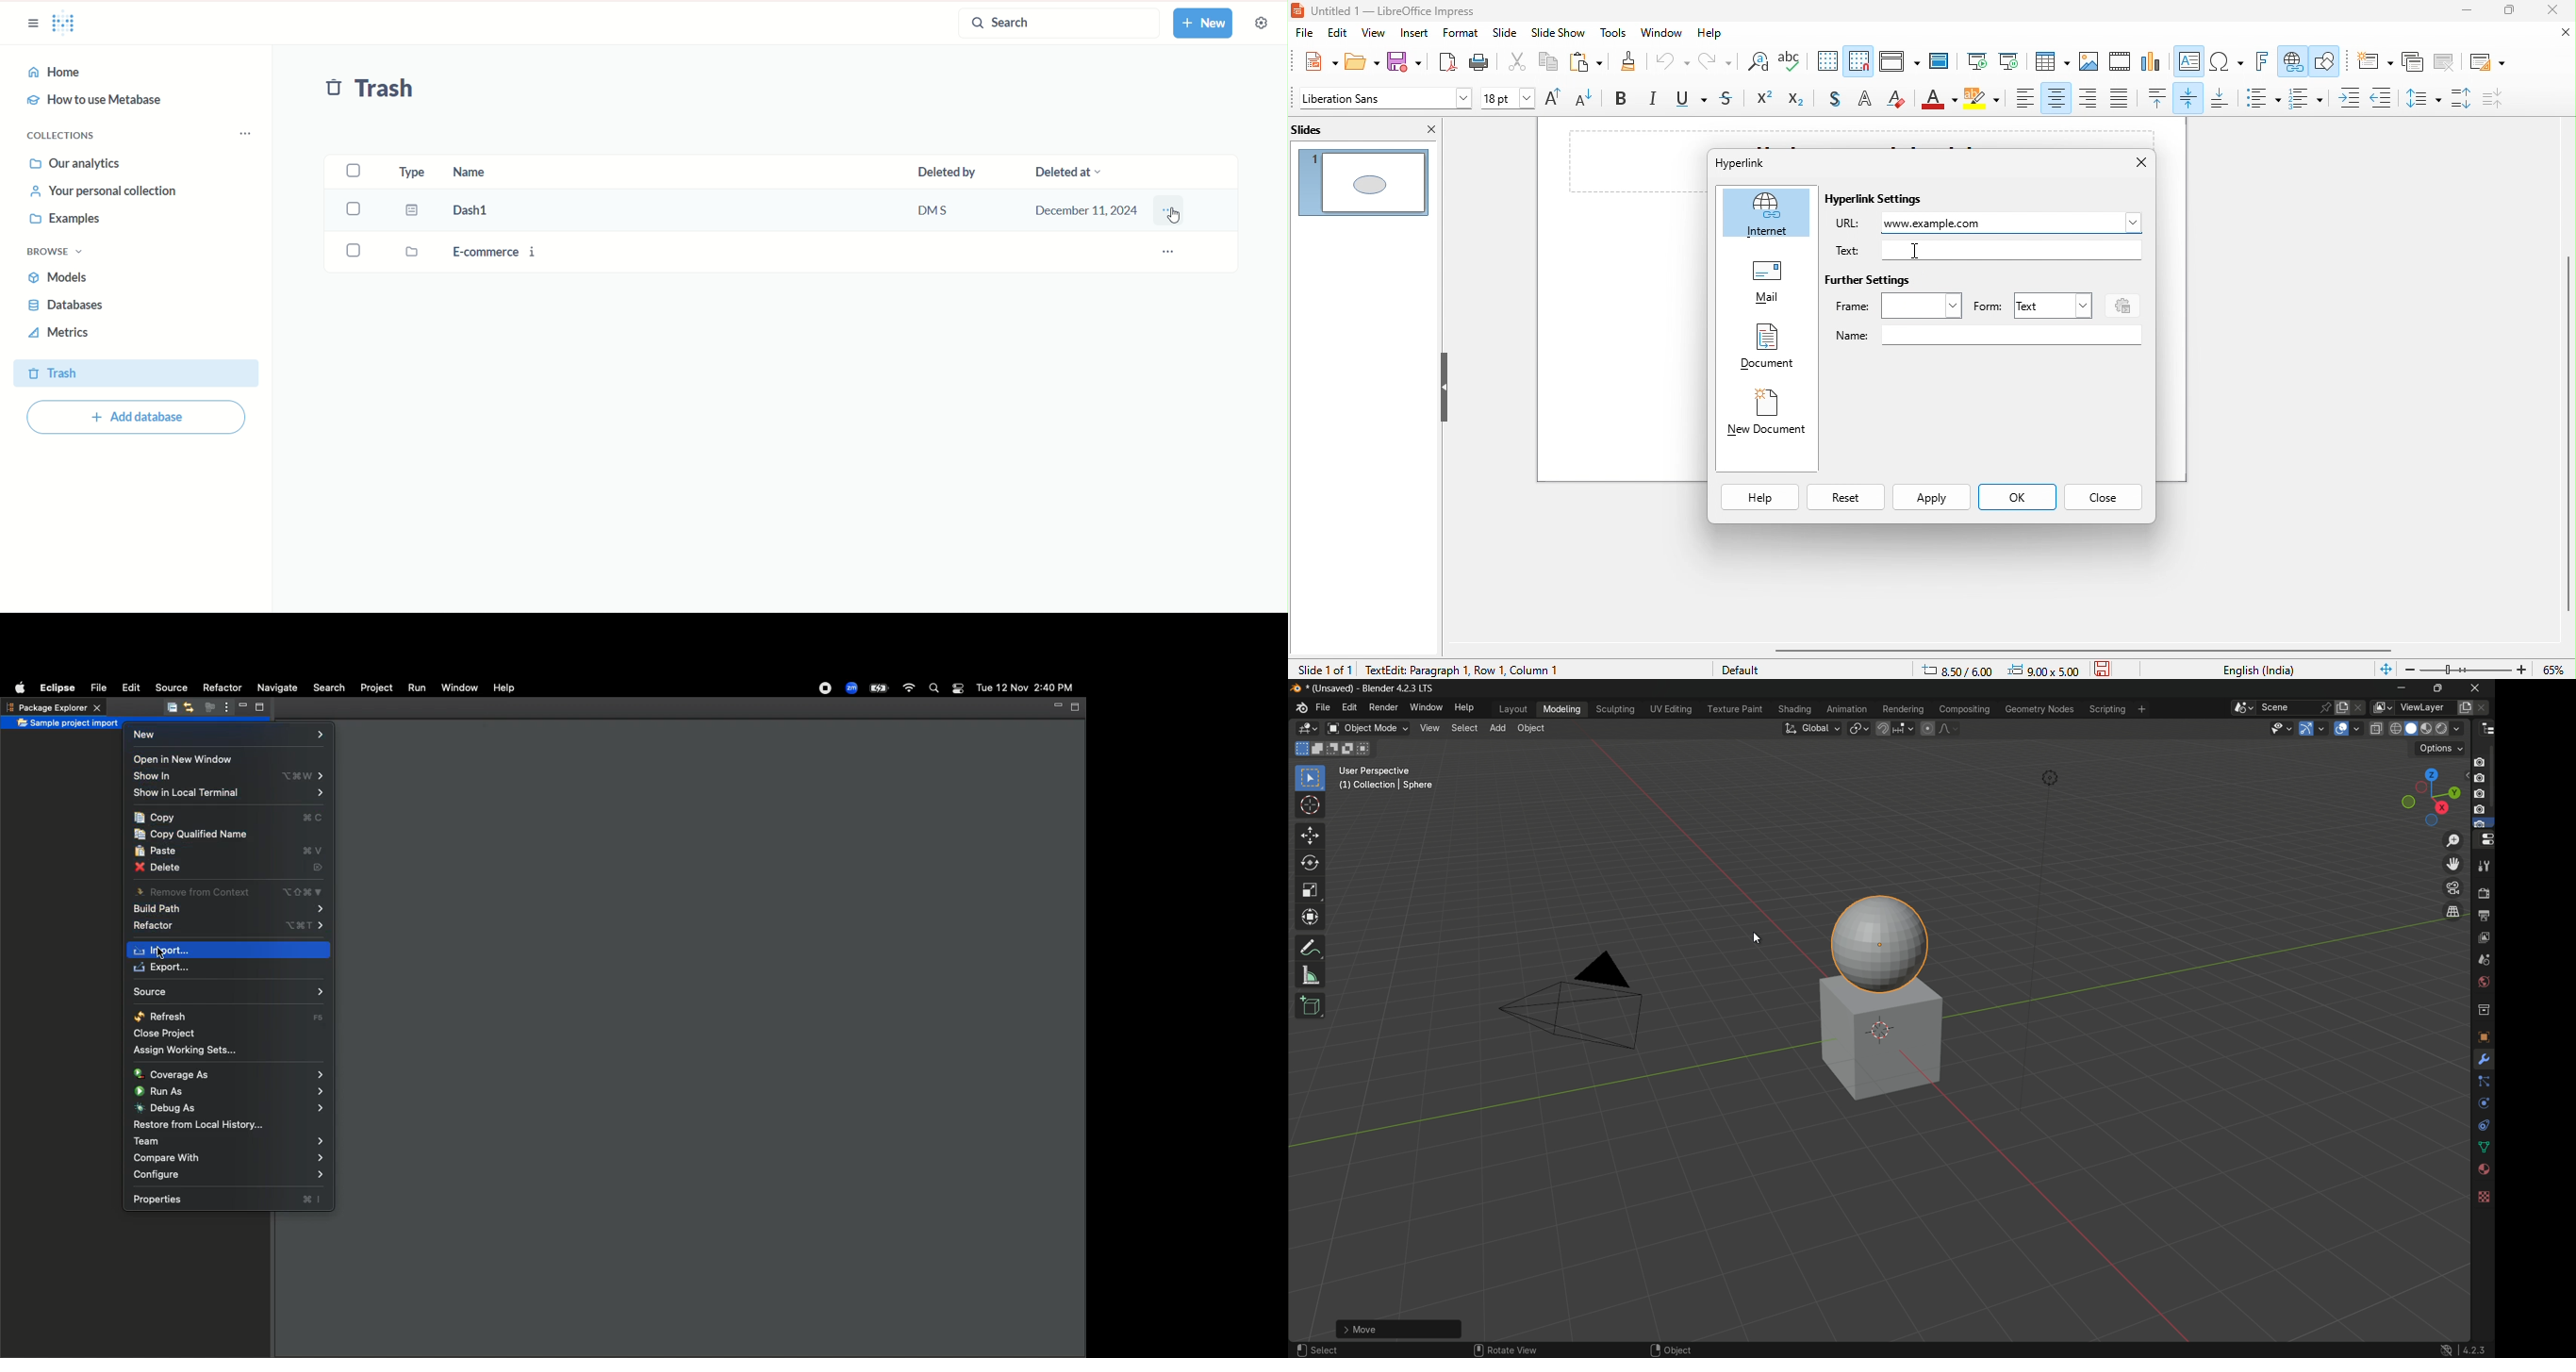 The height and width of the screenshot is (1372, 2576). Describe the element at coordinates (2440, 748) in the screenshot. I see `options` at that location.